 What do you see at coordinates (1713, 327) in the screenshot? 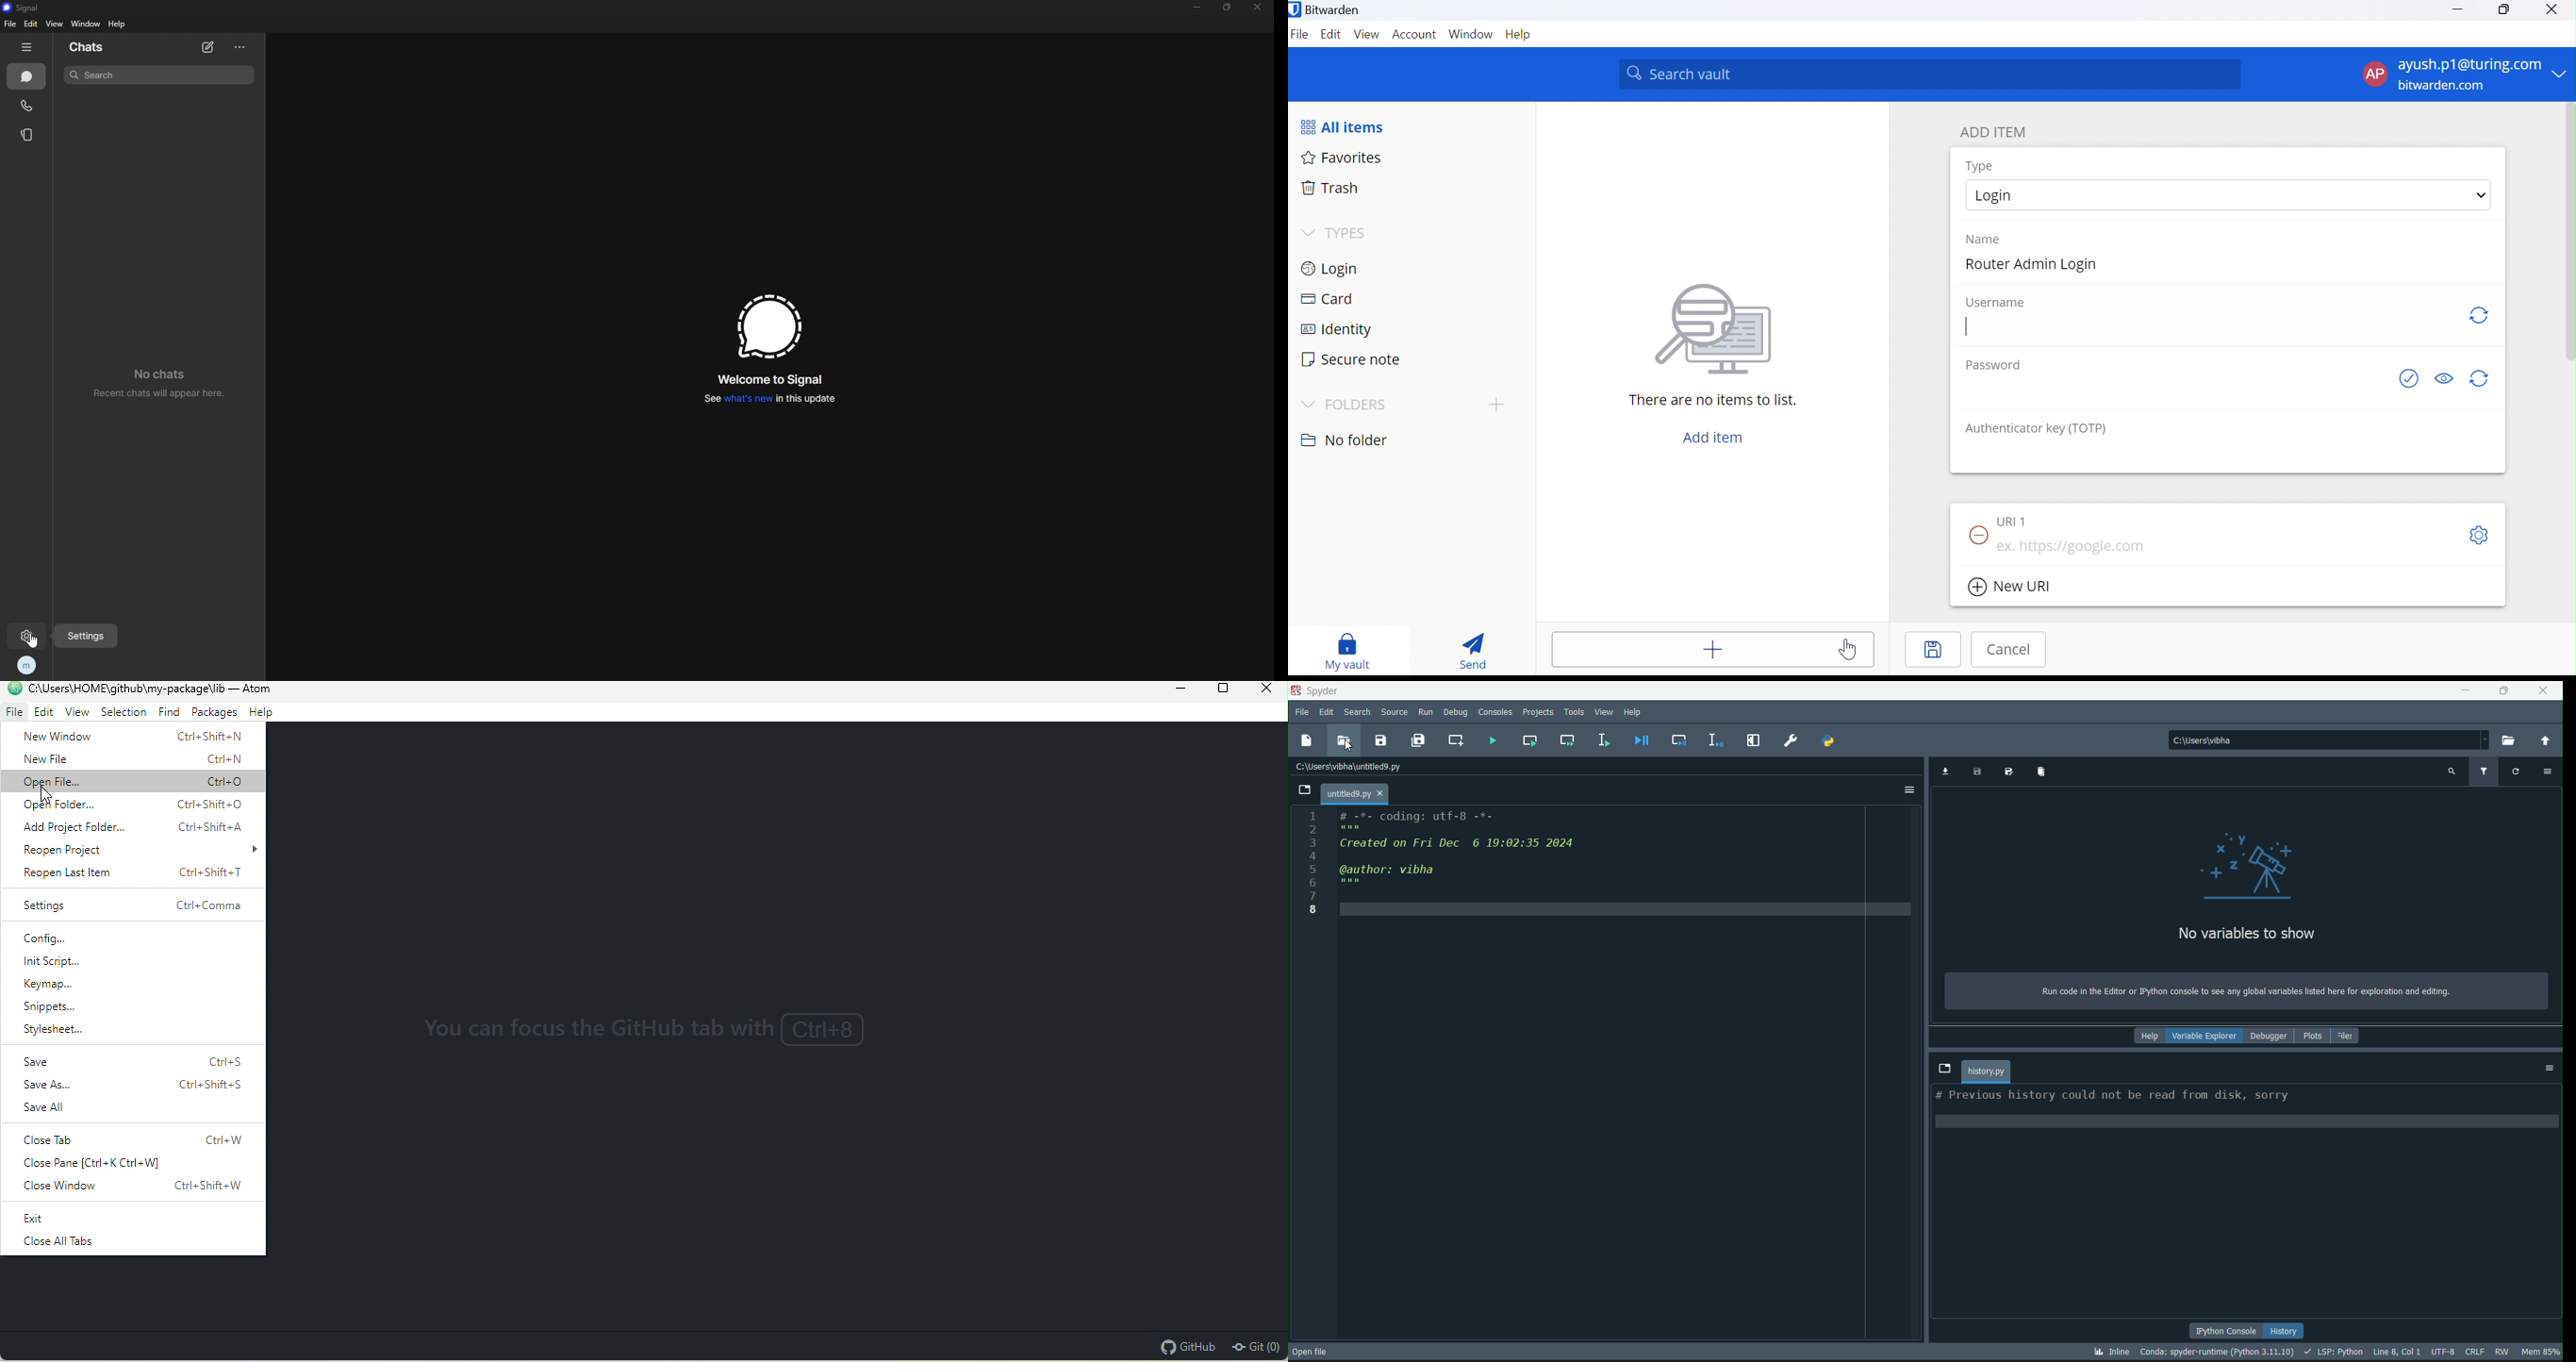
I see `icon` at bounding box center [1713, 327].